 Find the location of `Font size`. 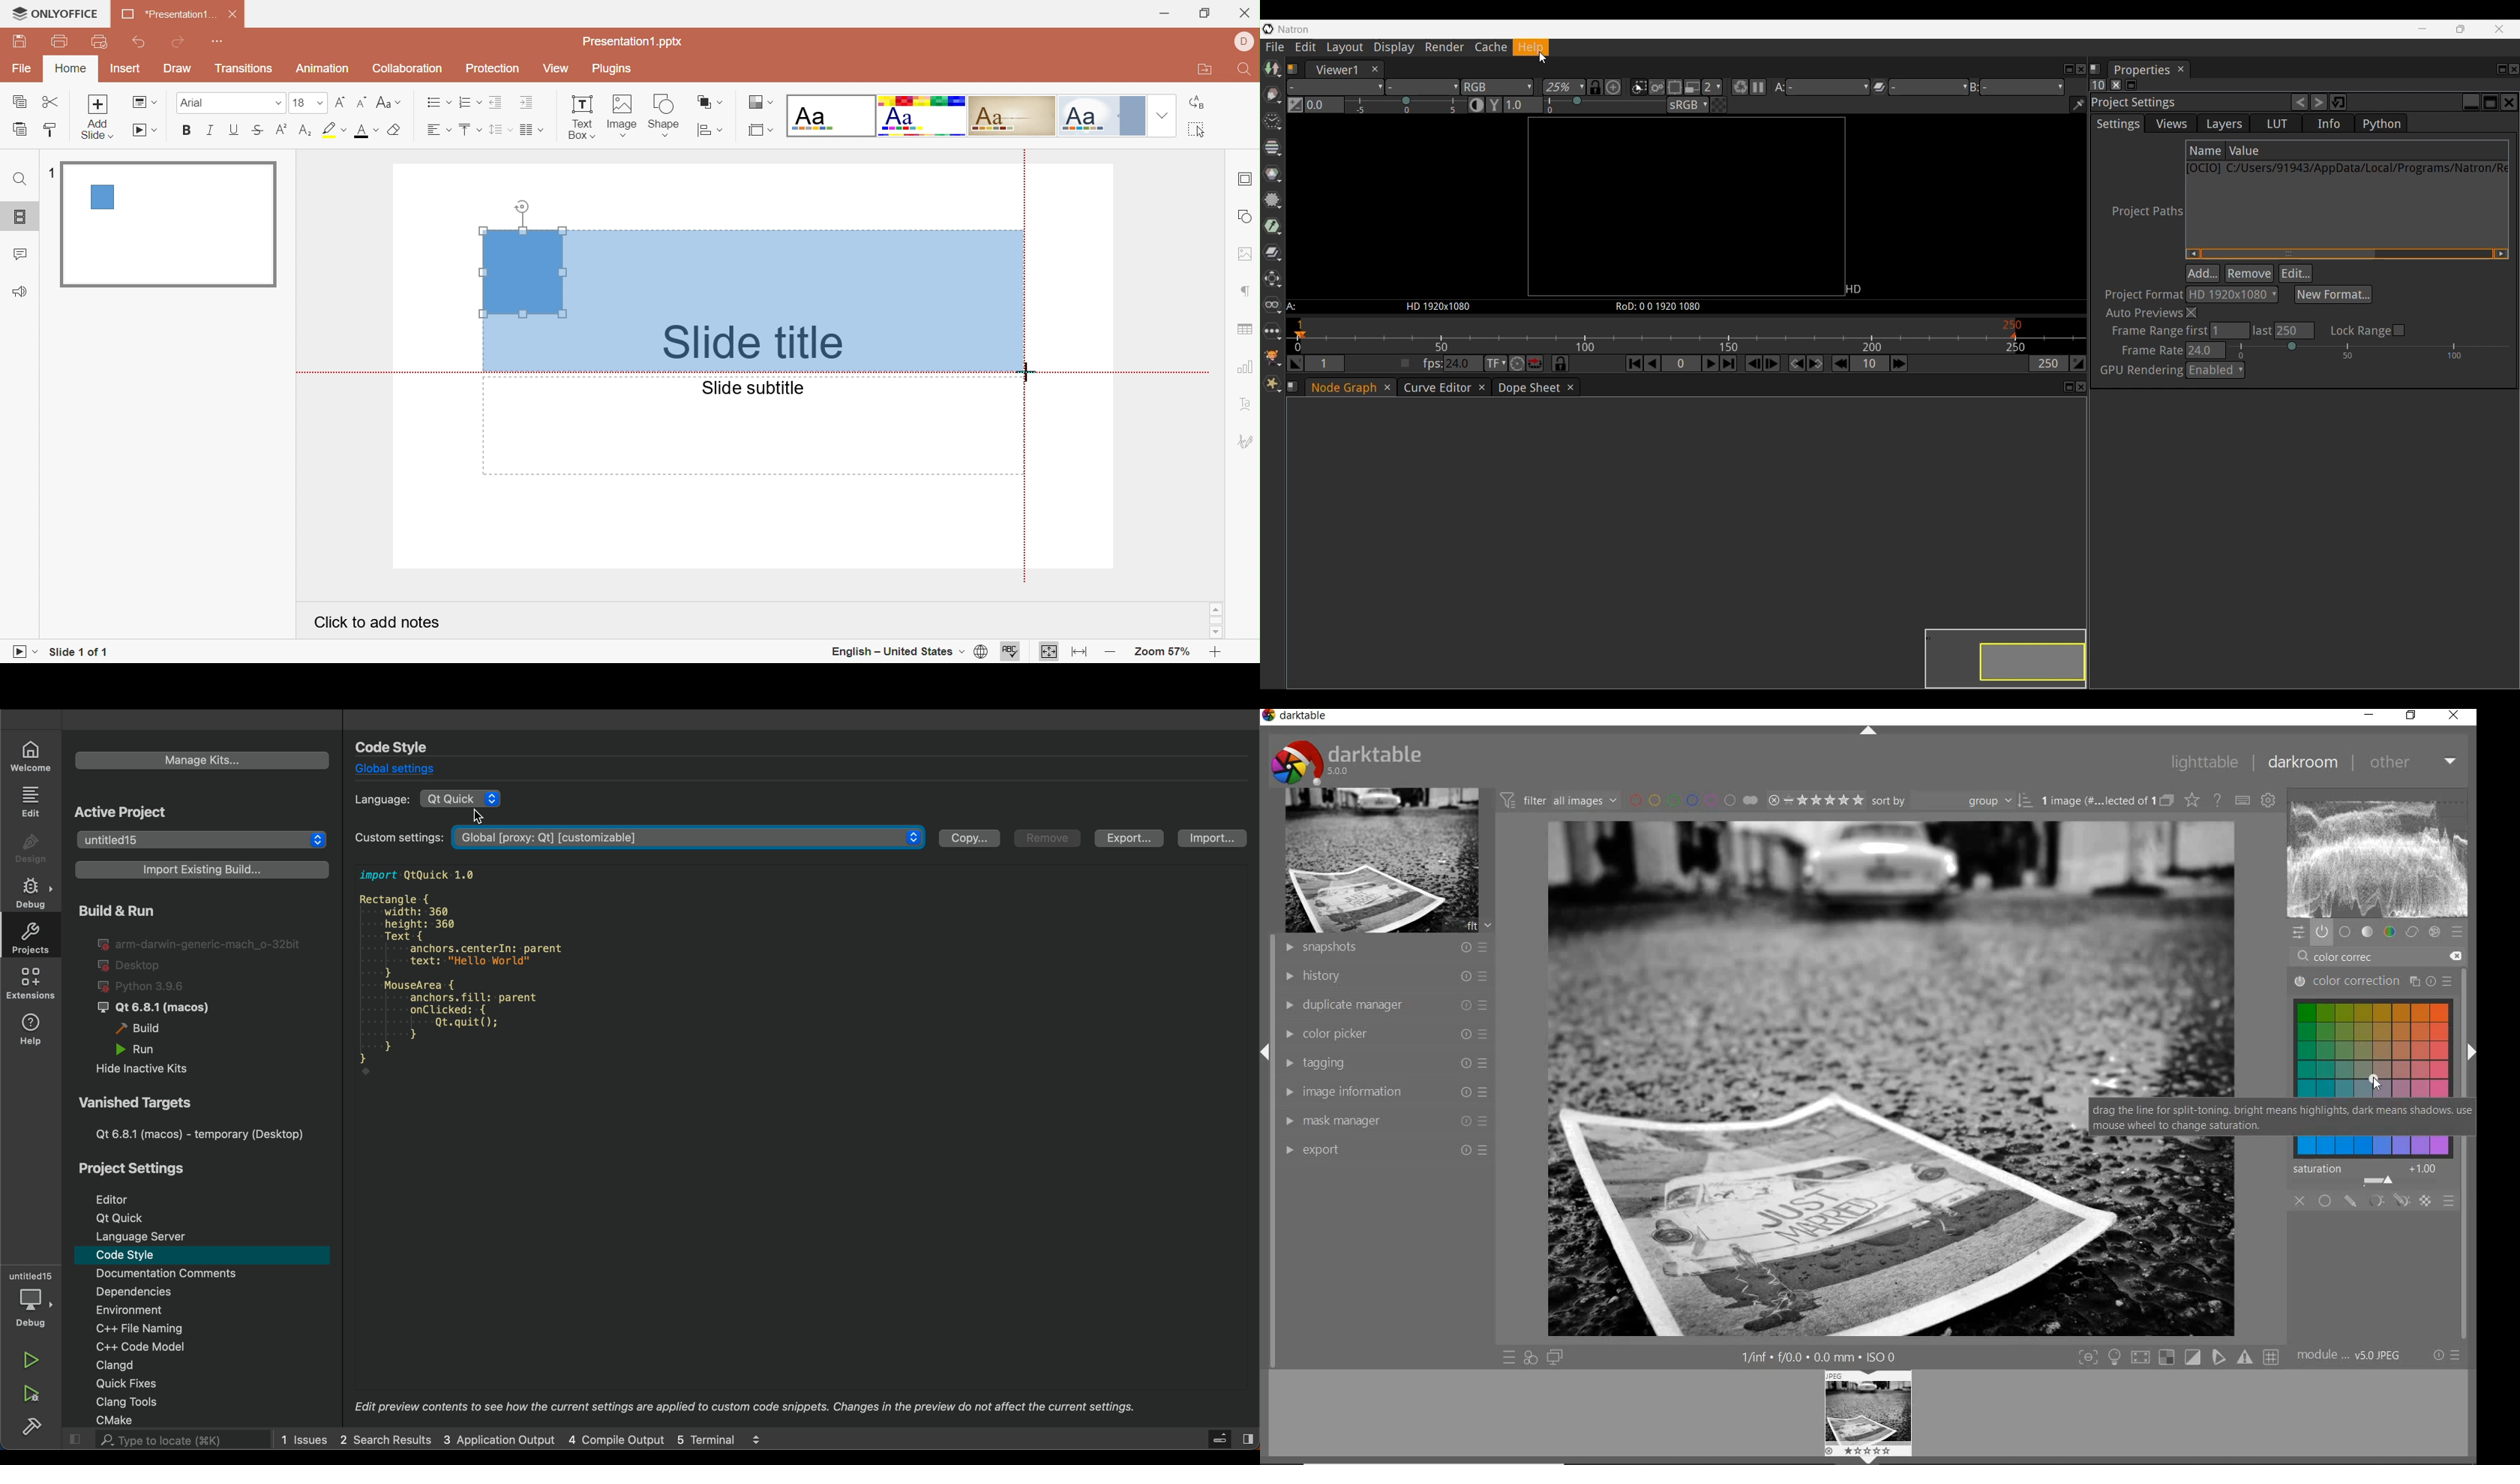

Font size is located at coordinates (309, 103).